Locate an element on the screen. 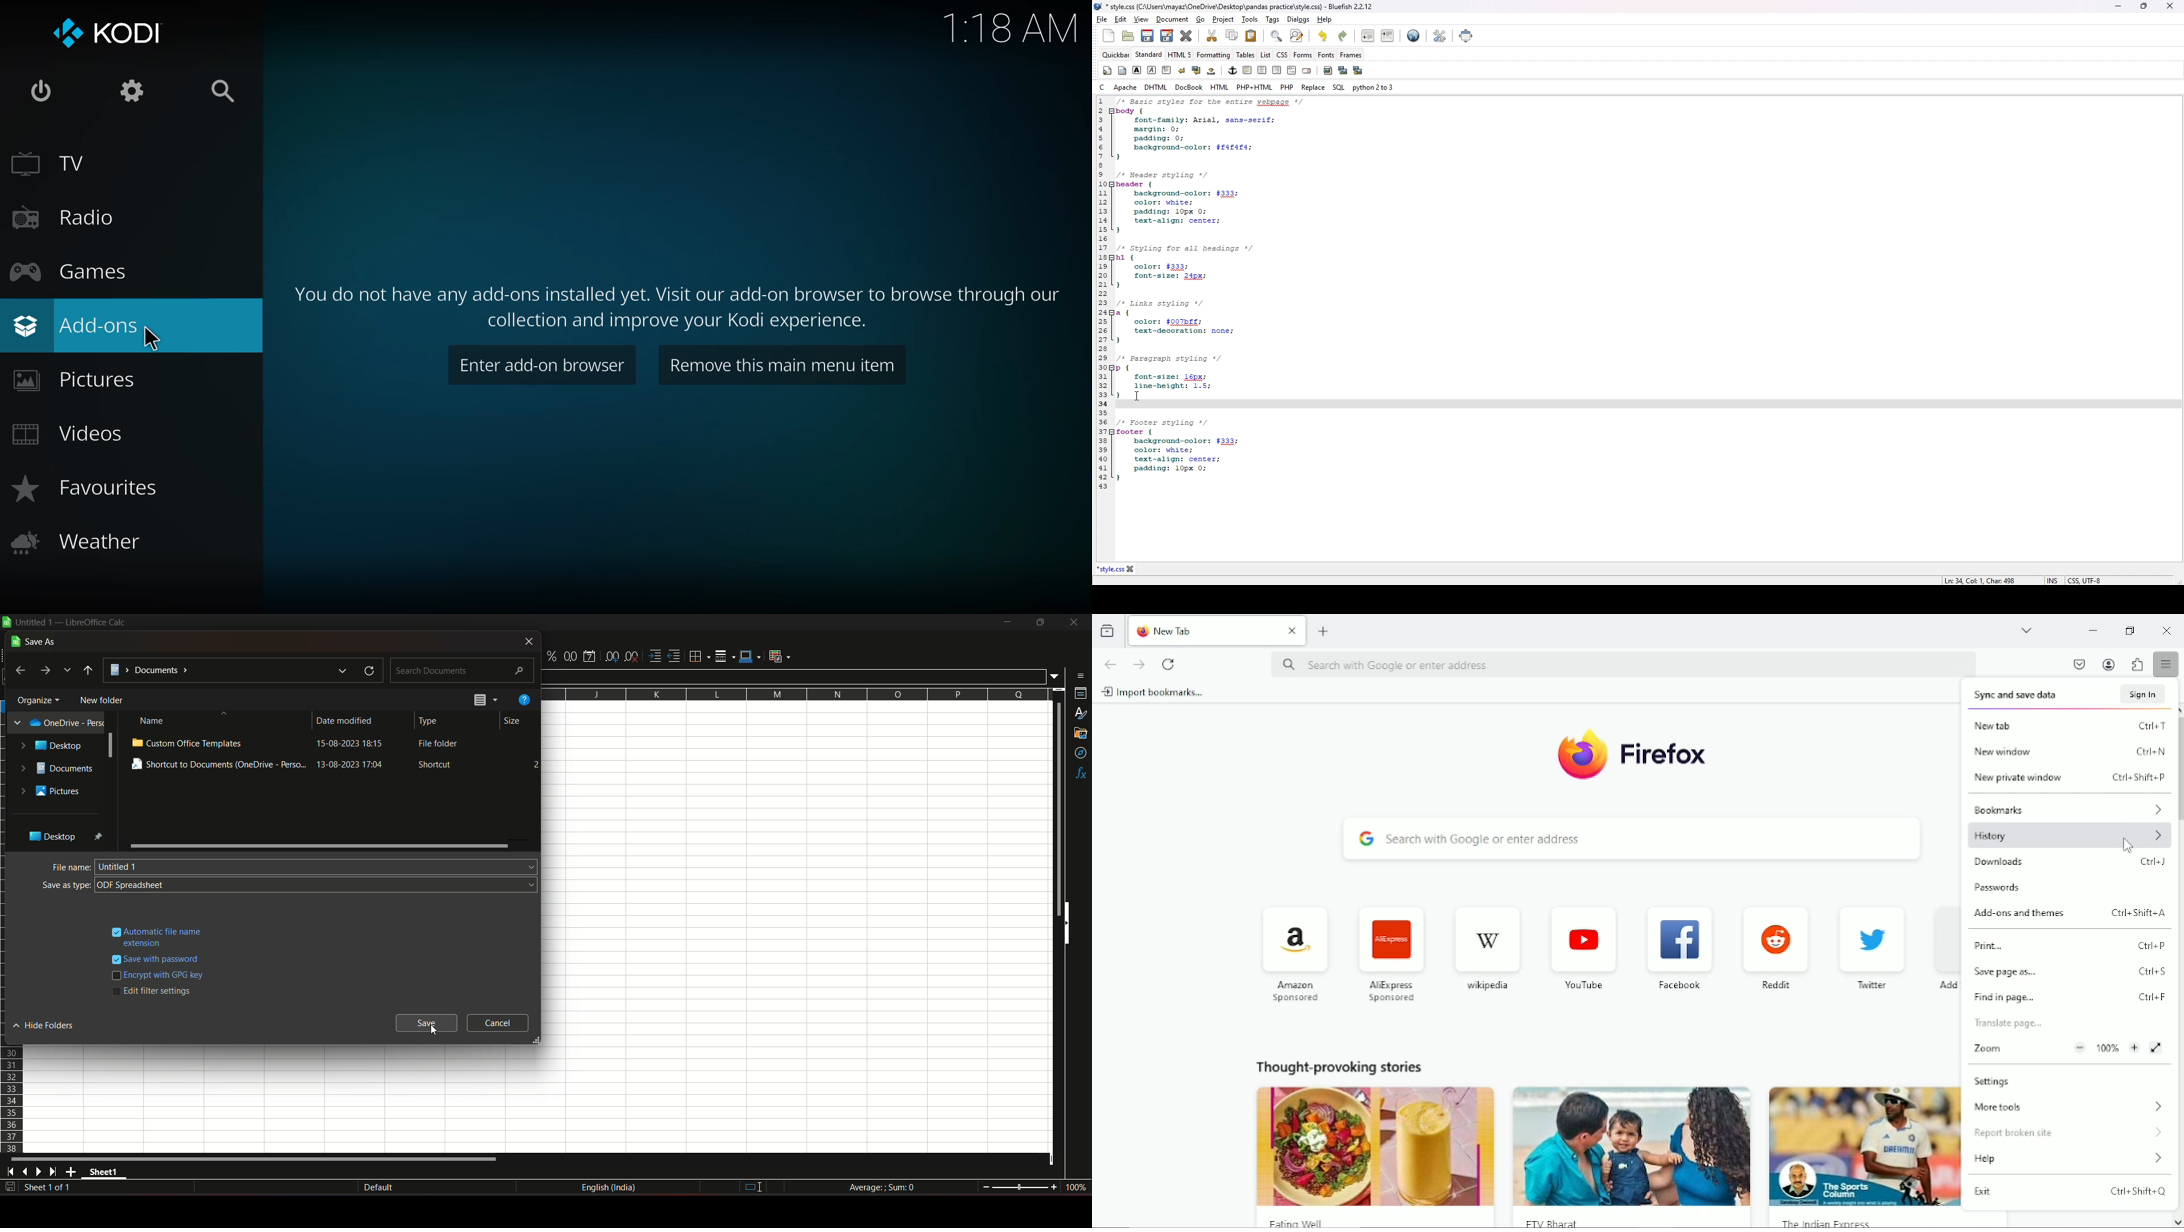 The image size is (2184, 1232). find in page is located at coordinates (2075, 997).